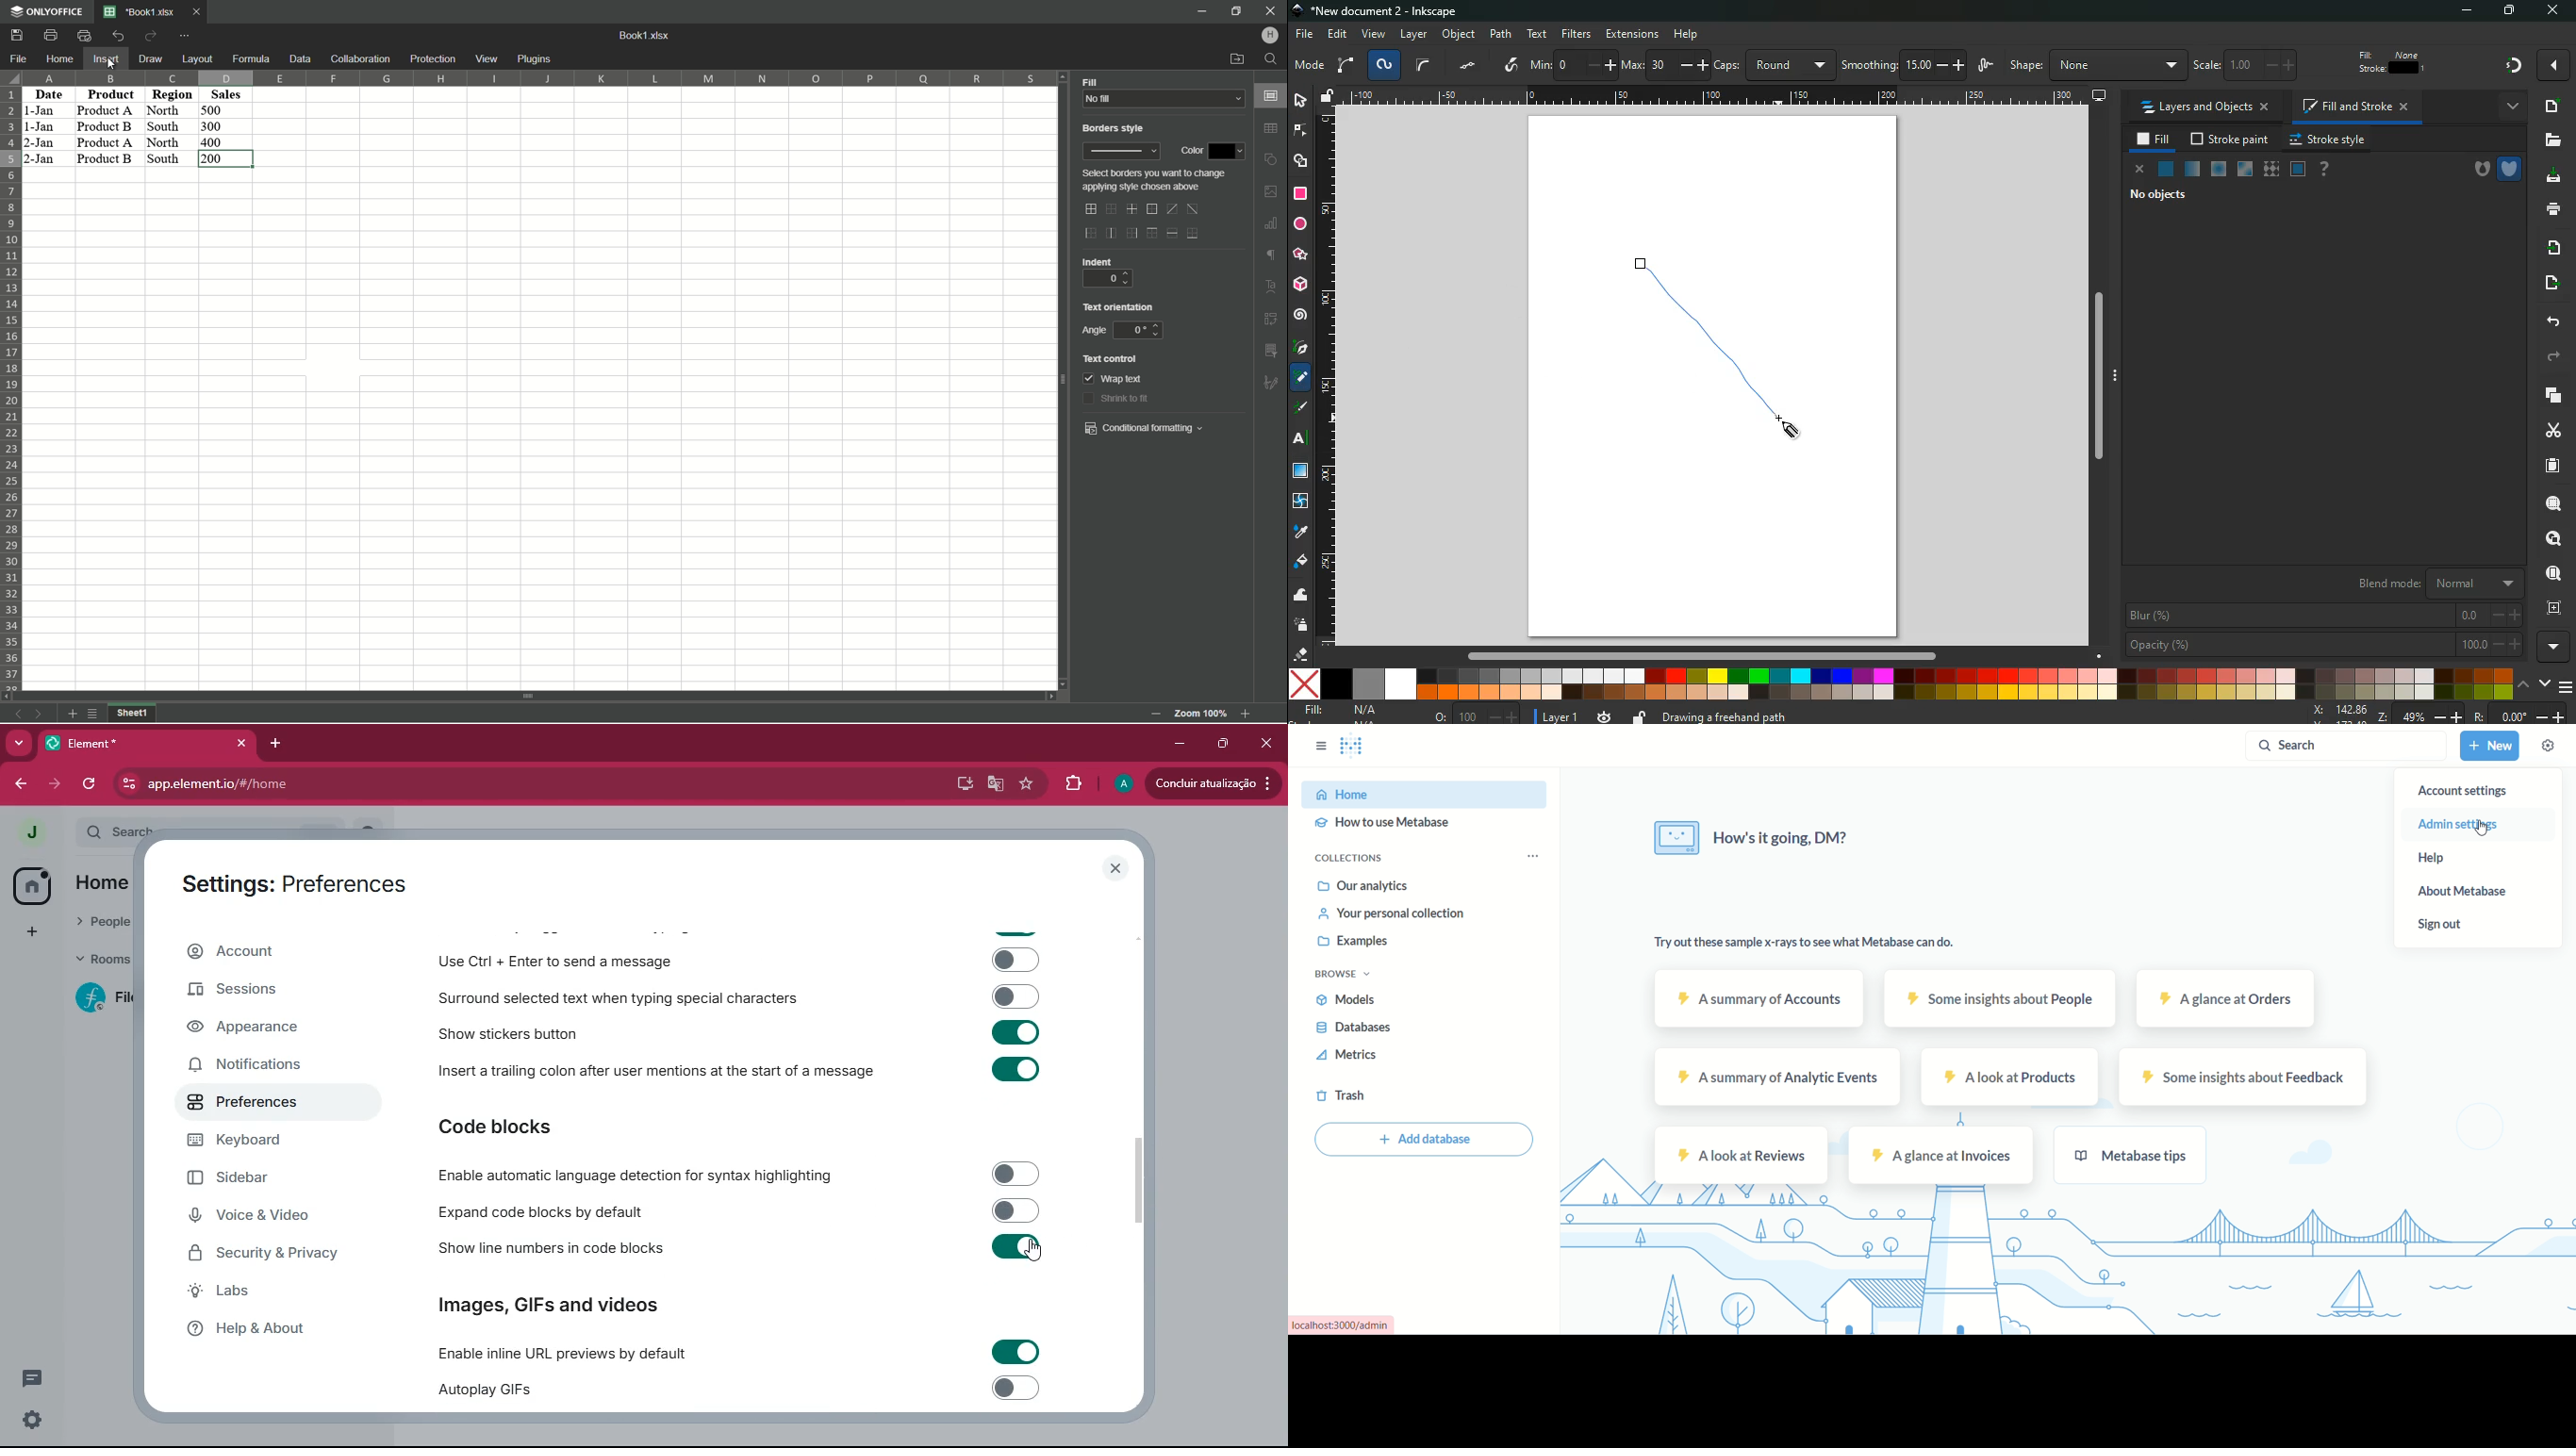 The image size is (2576, 1456). I want to click on analytic events, so click(1776, 1078).